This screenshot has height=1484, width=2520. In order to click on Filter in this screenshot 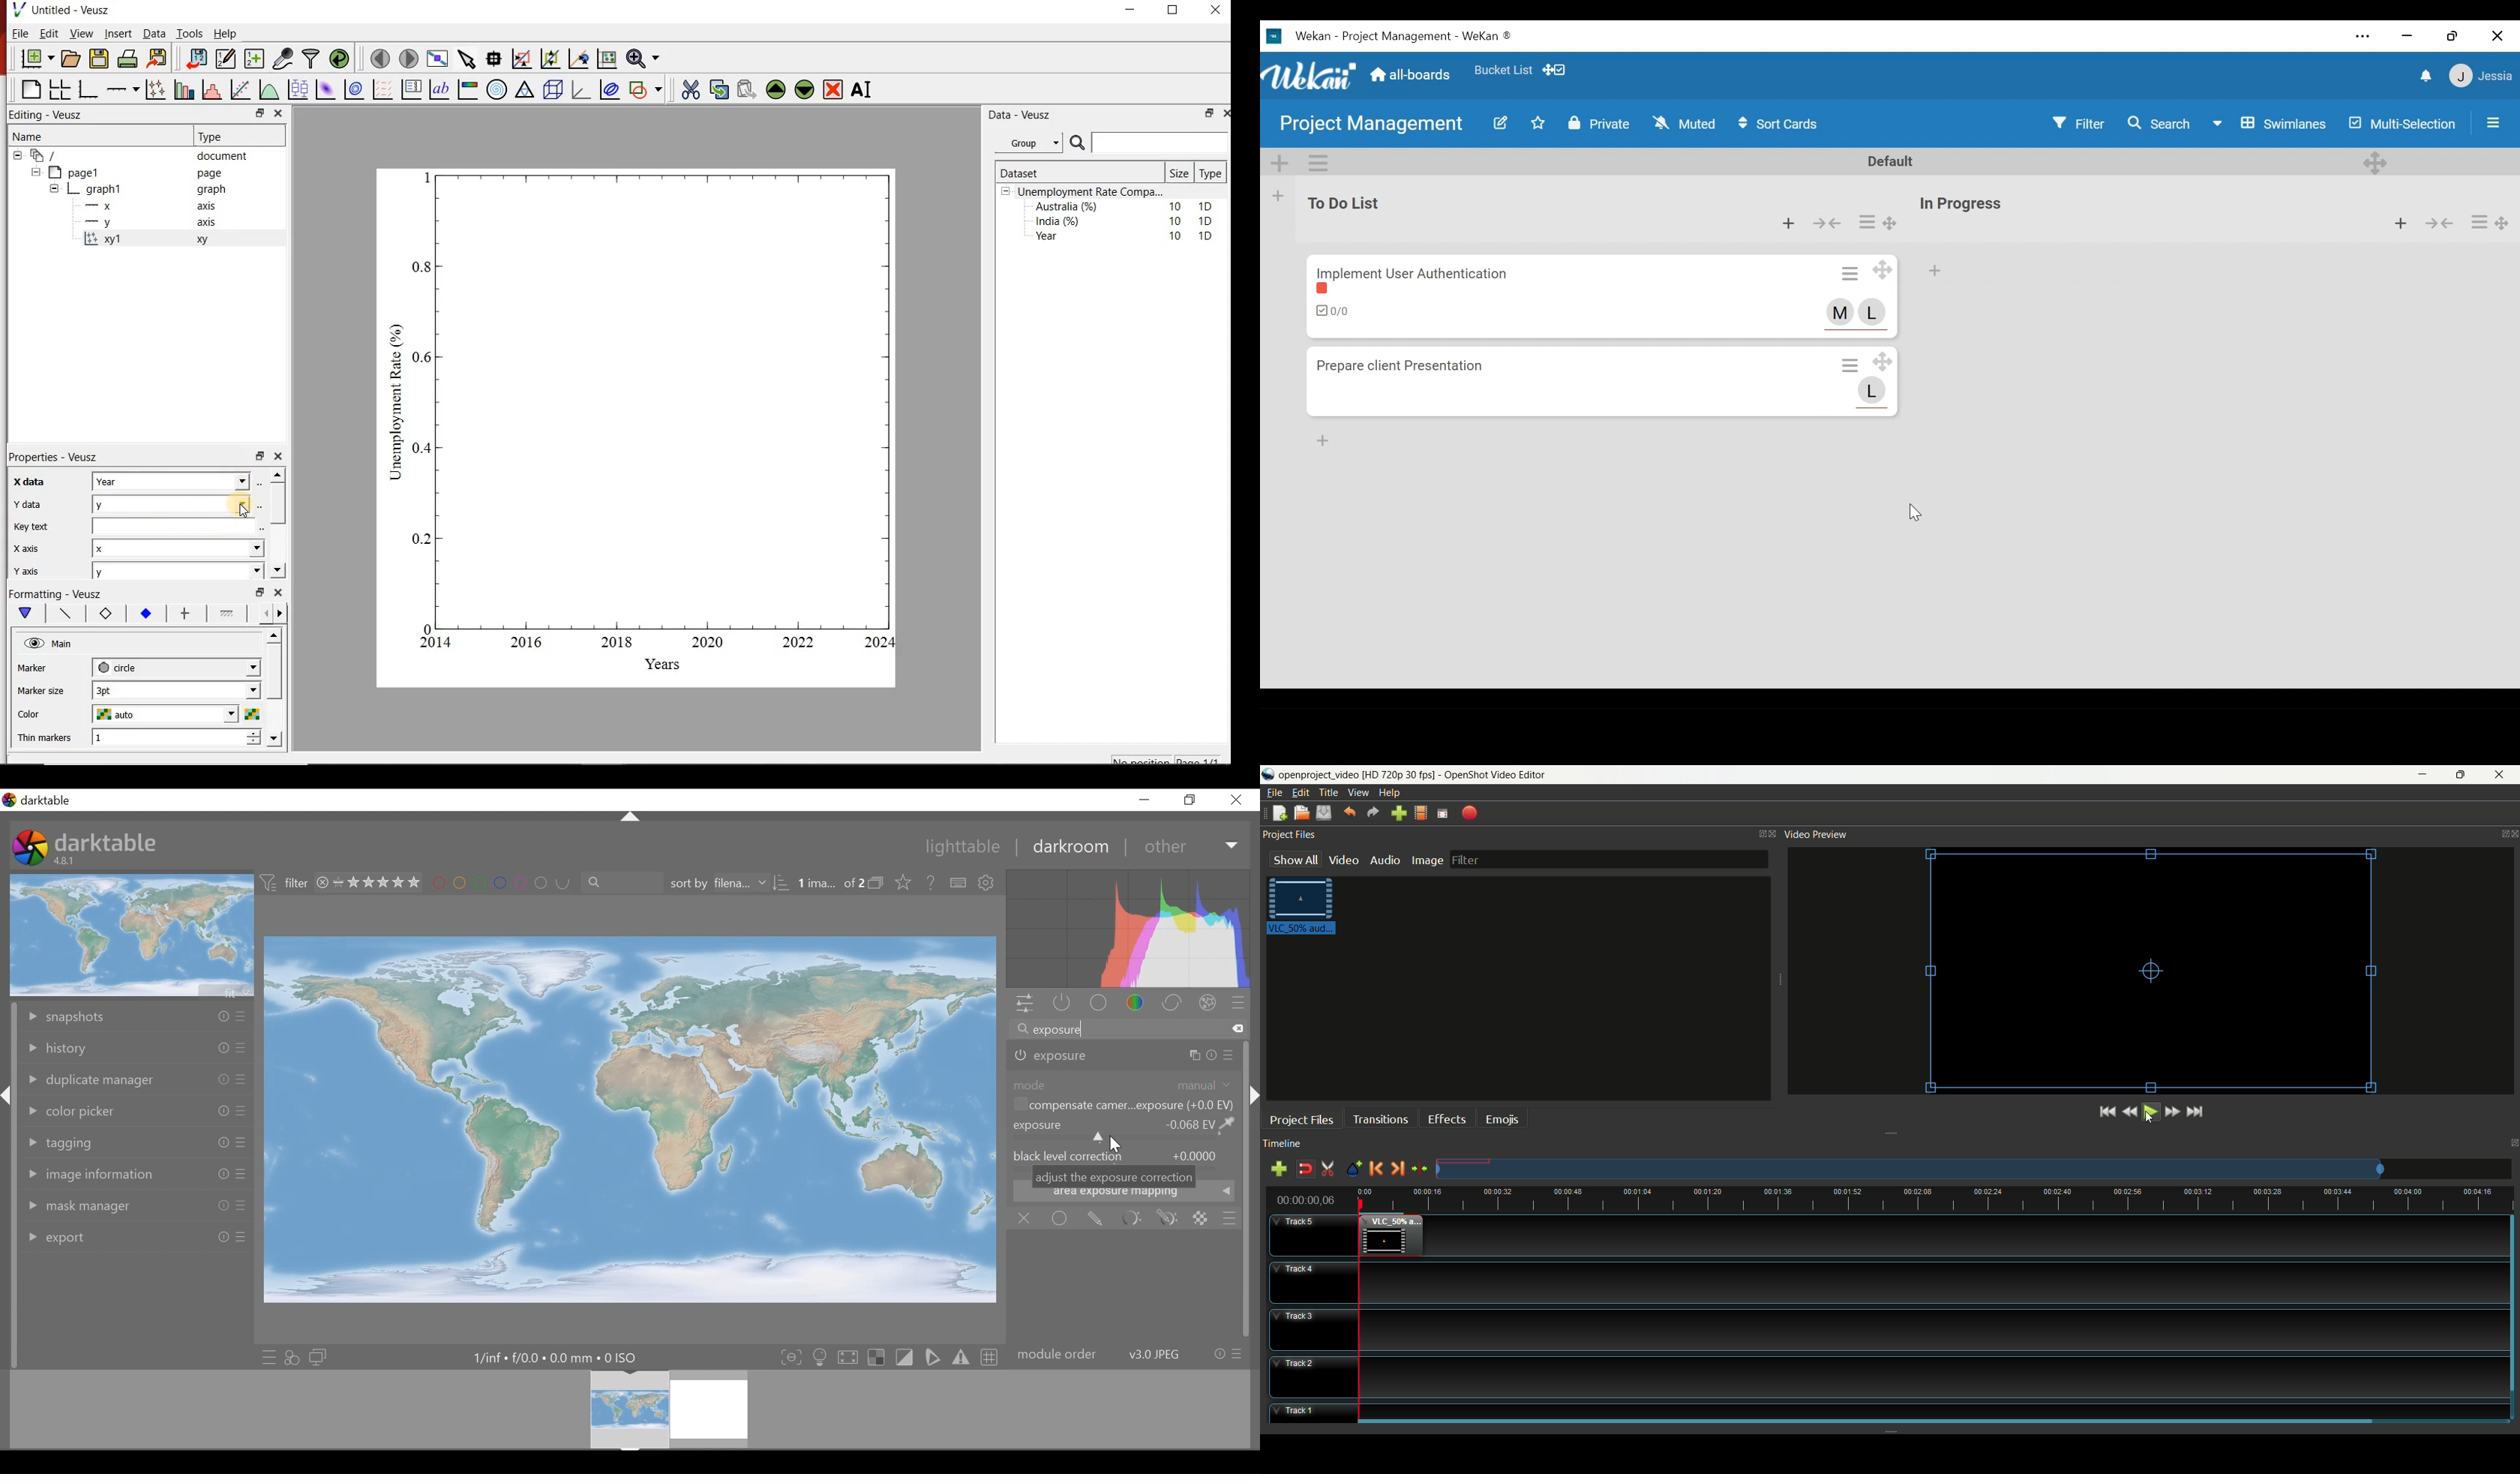, I will do `click(2078, 123)`.